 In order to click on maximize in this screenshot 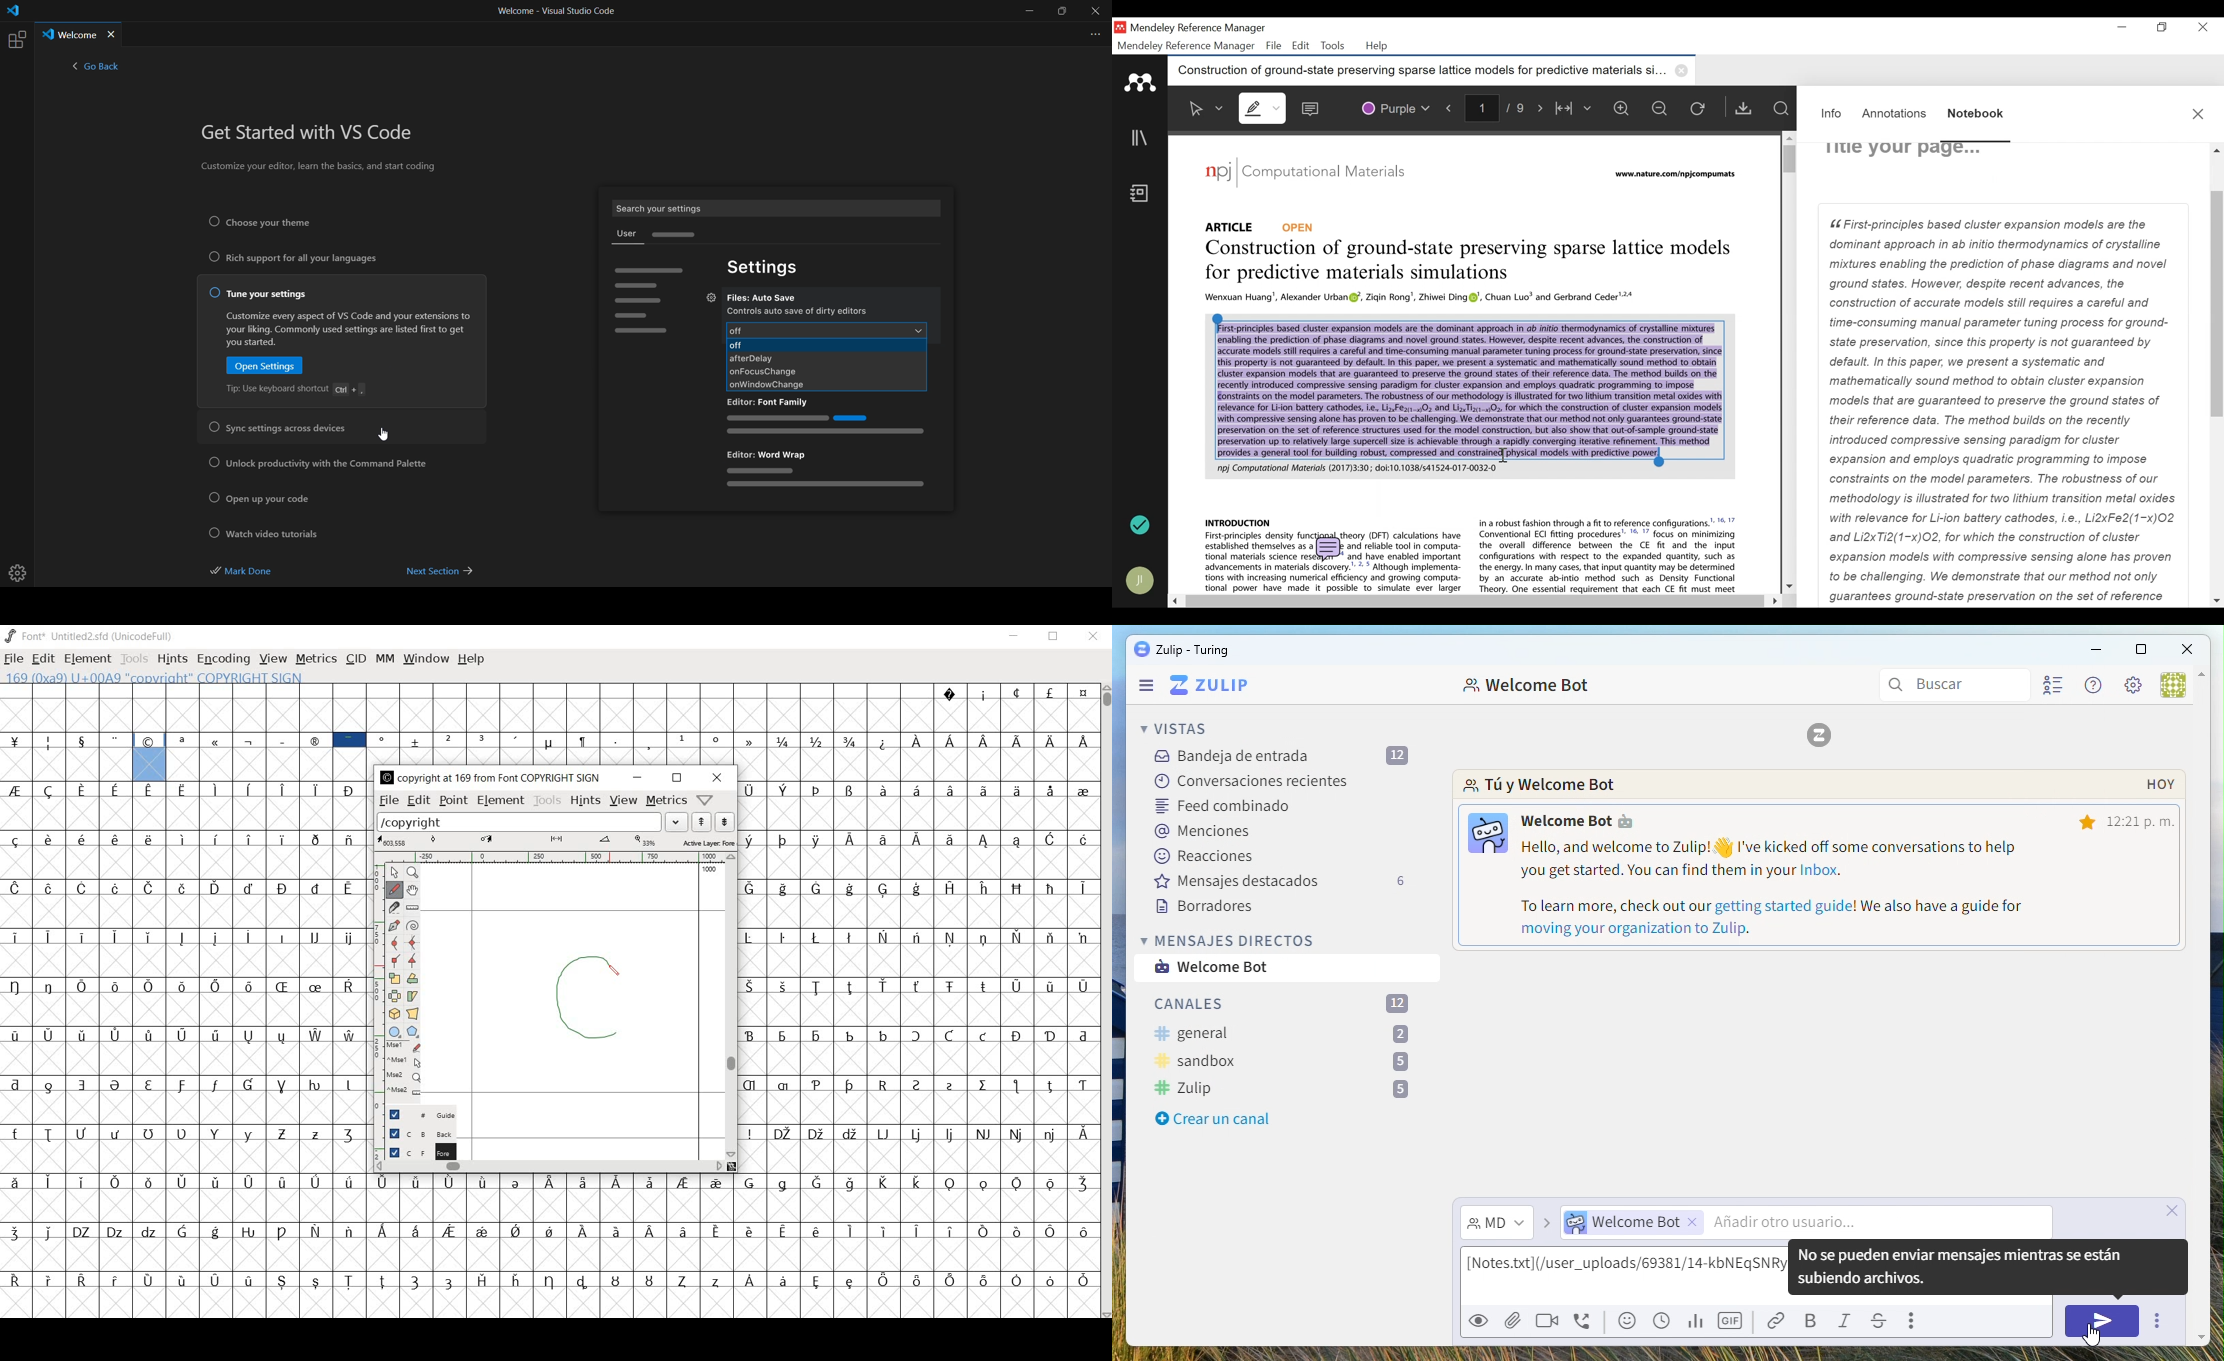, I will do `click(1063, 12)`.